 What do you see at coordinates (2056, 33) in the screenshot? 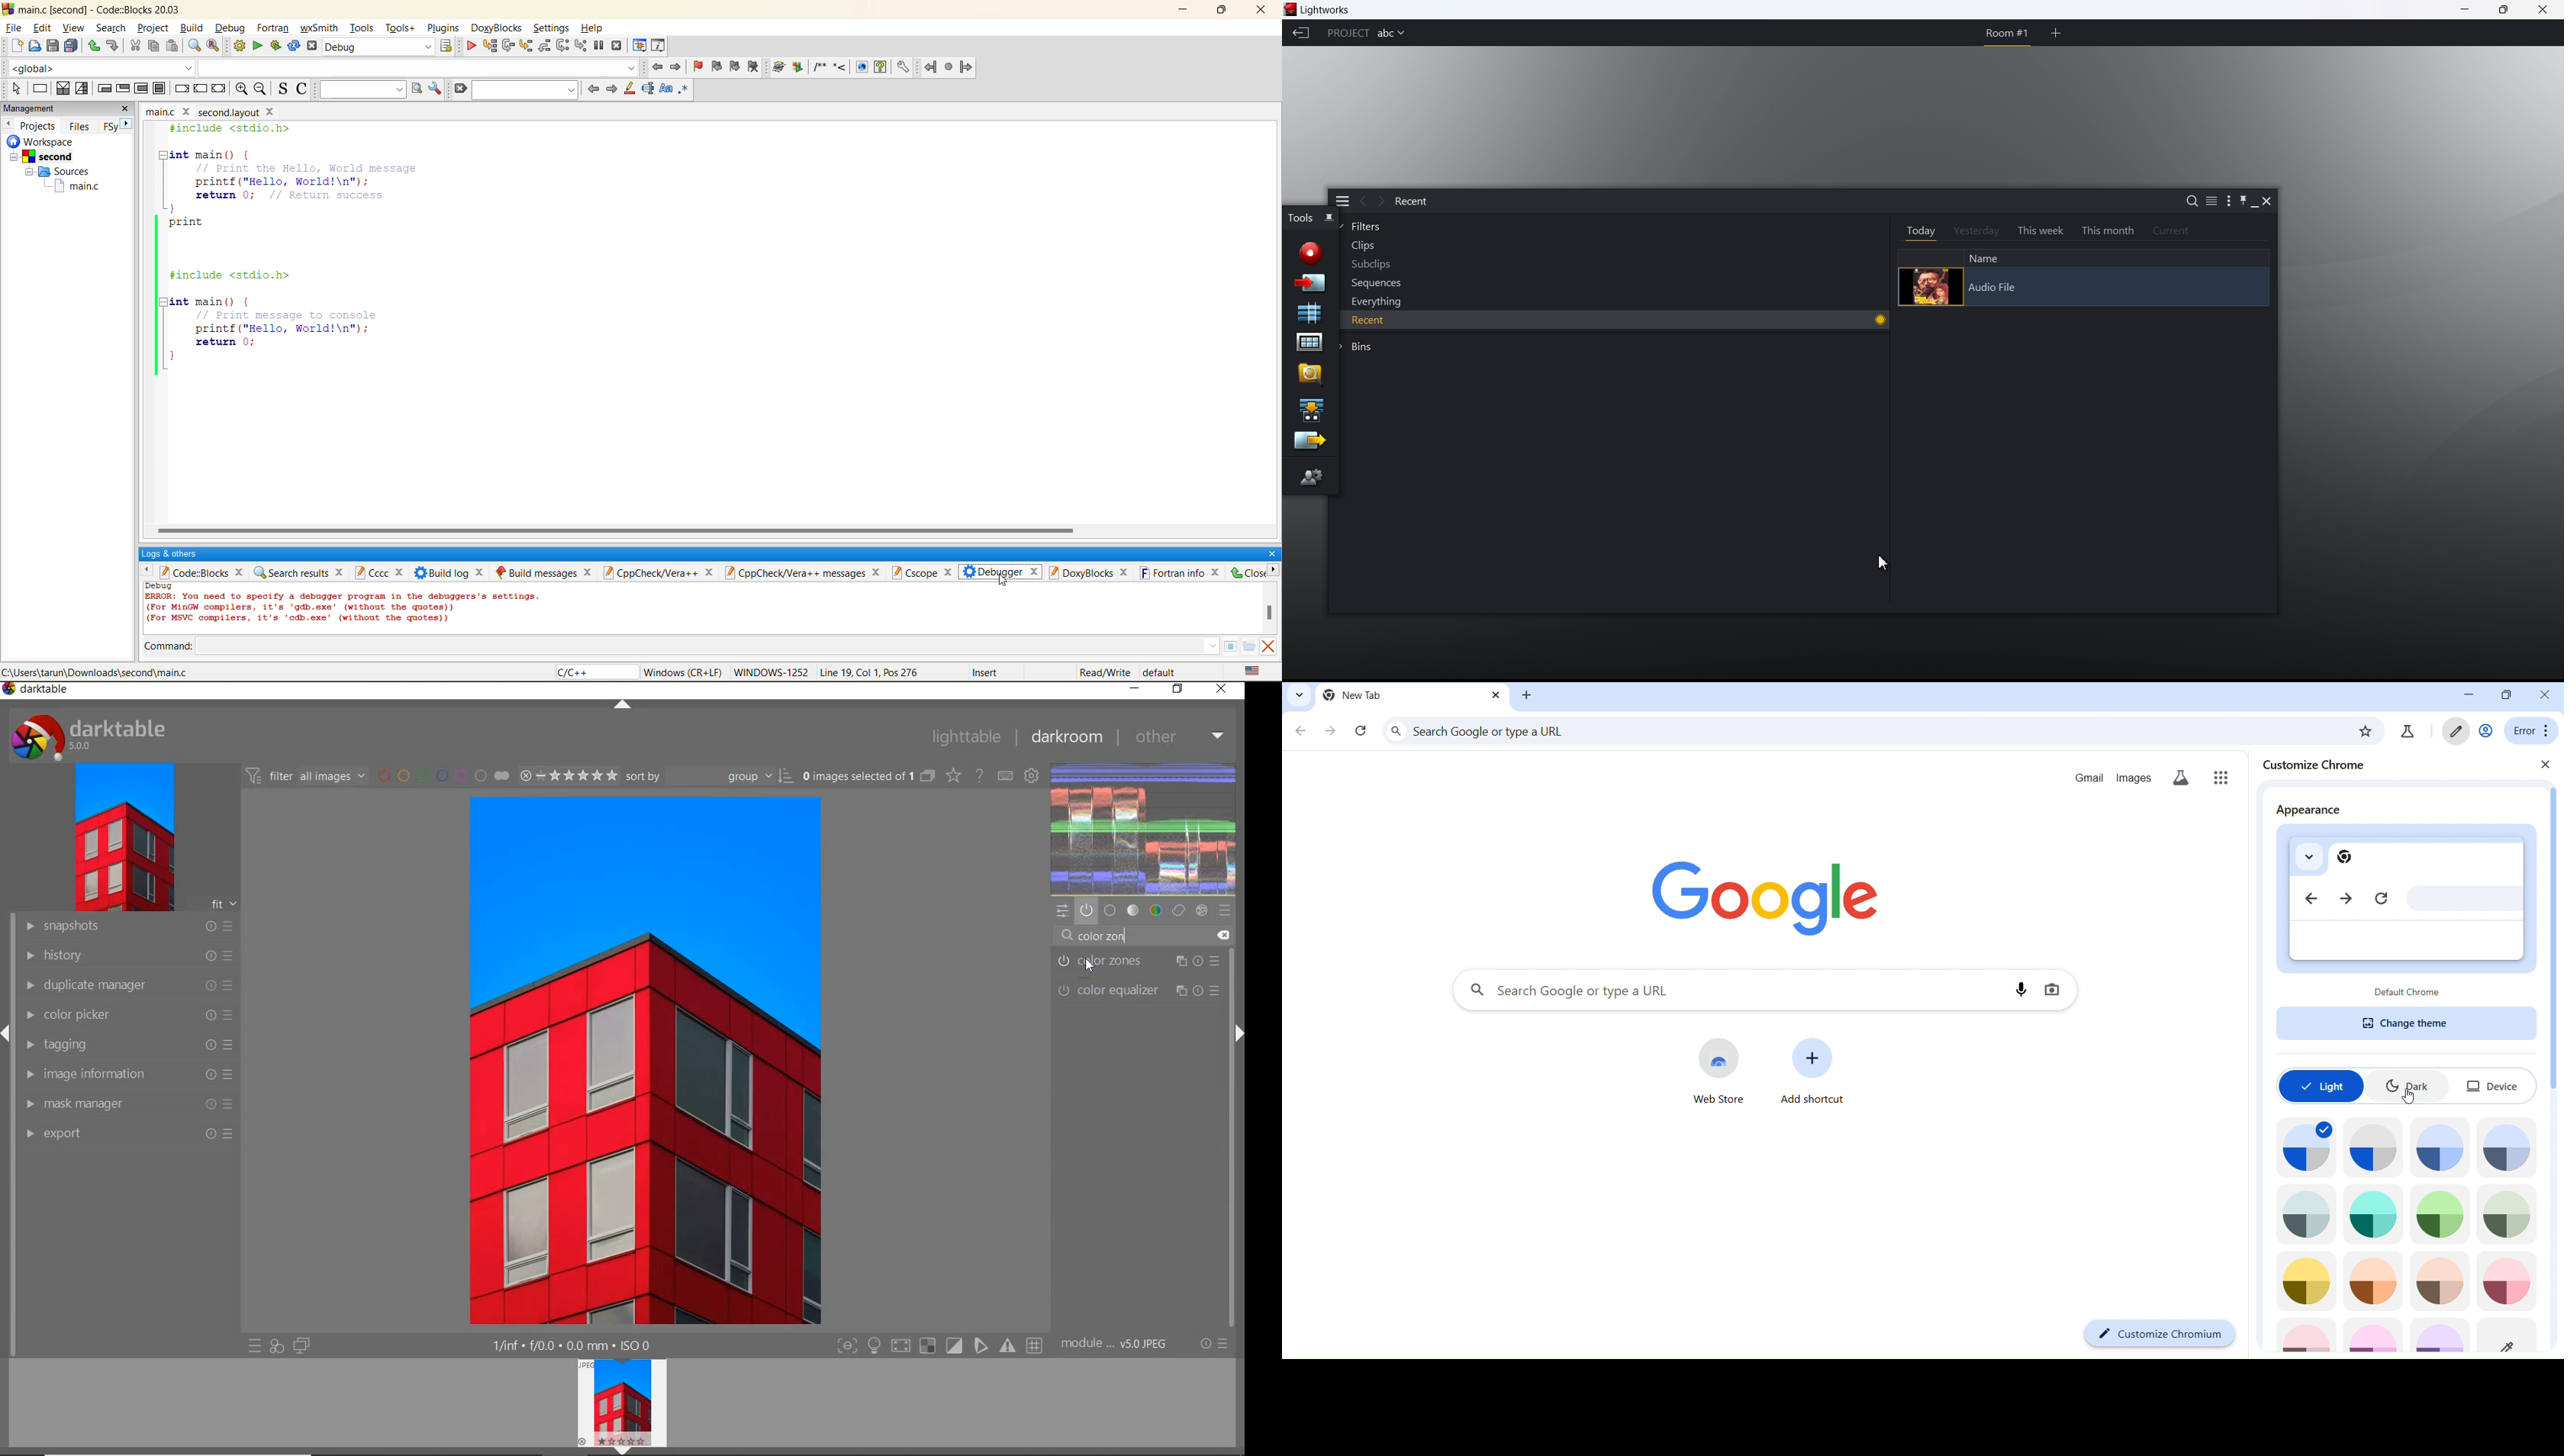
I see `add room` at bounding box center [2056, 33].